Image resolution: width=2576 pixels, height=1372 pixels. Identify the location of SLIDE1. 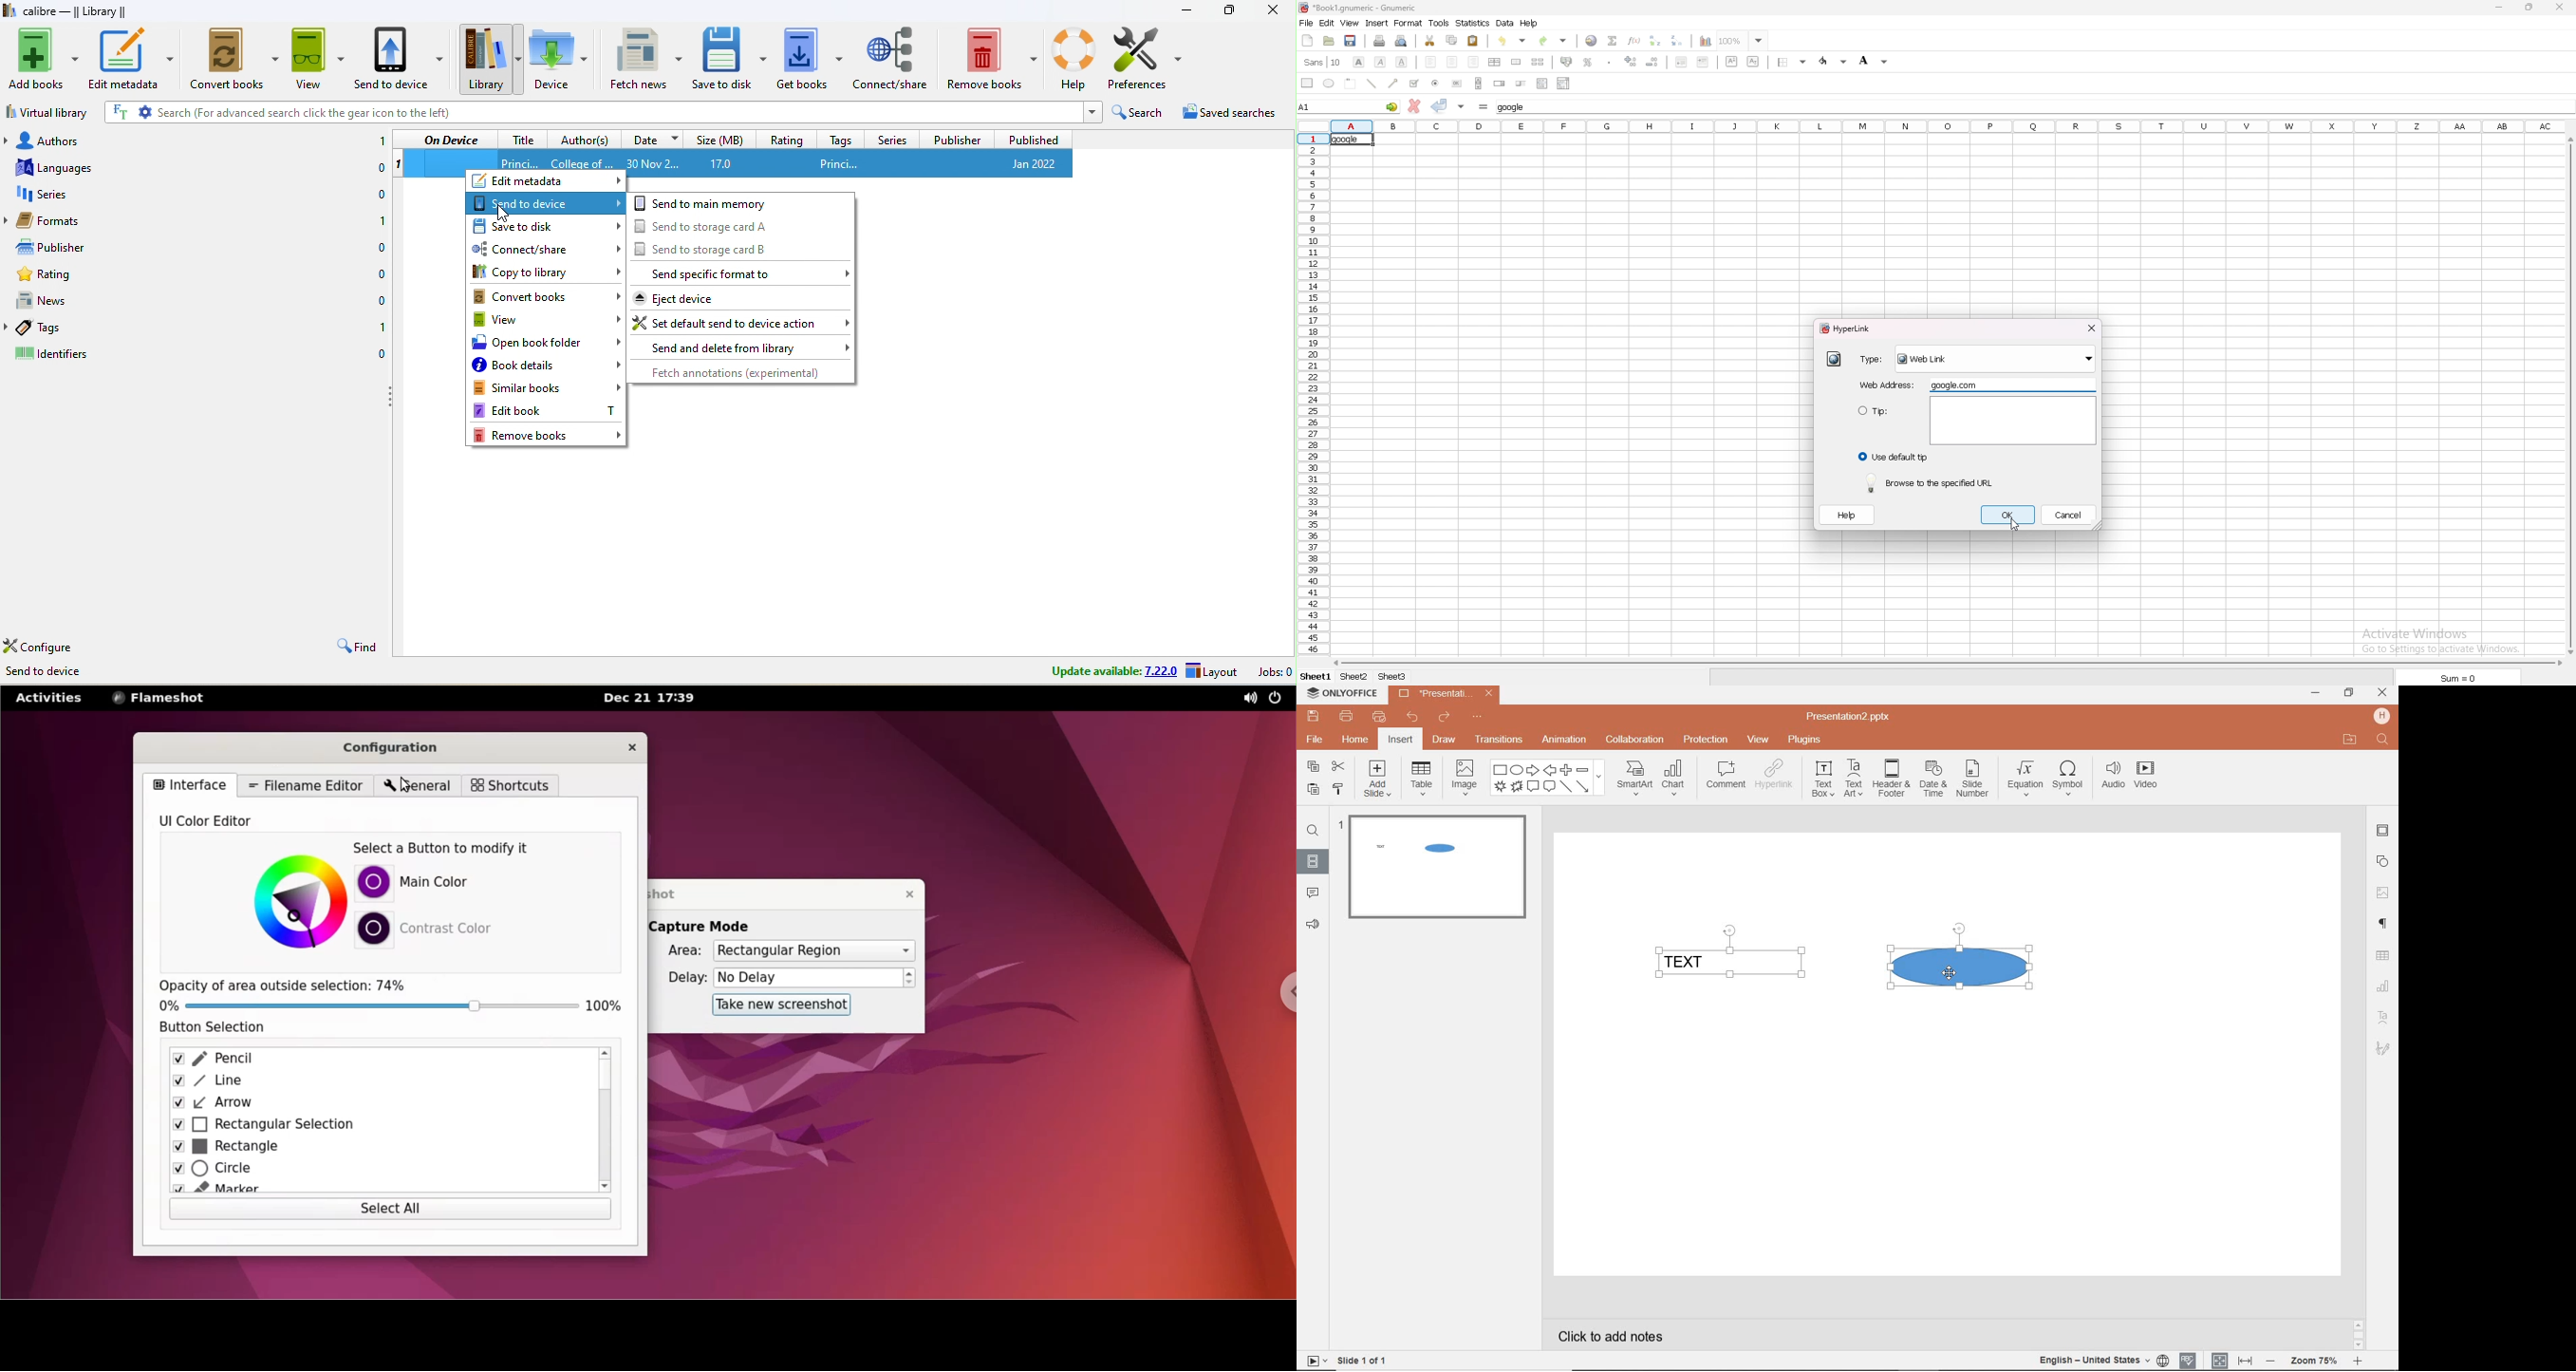
(1437, 872).